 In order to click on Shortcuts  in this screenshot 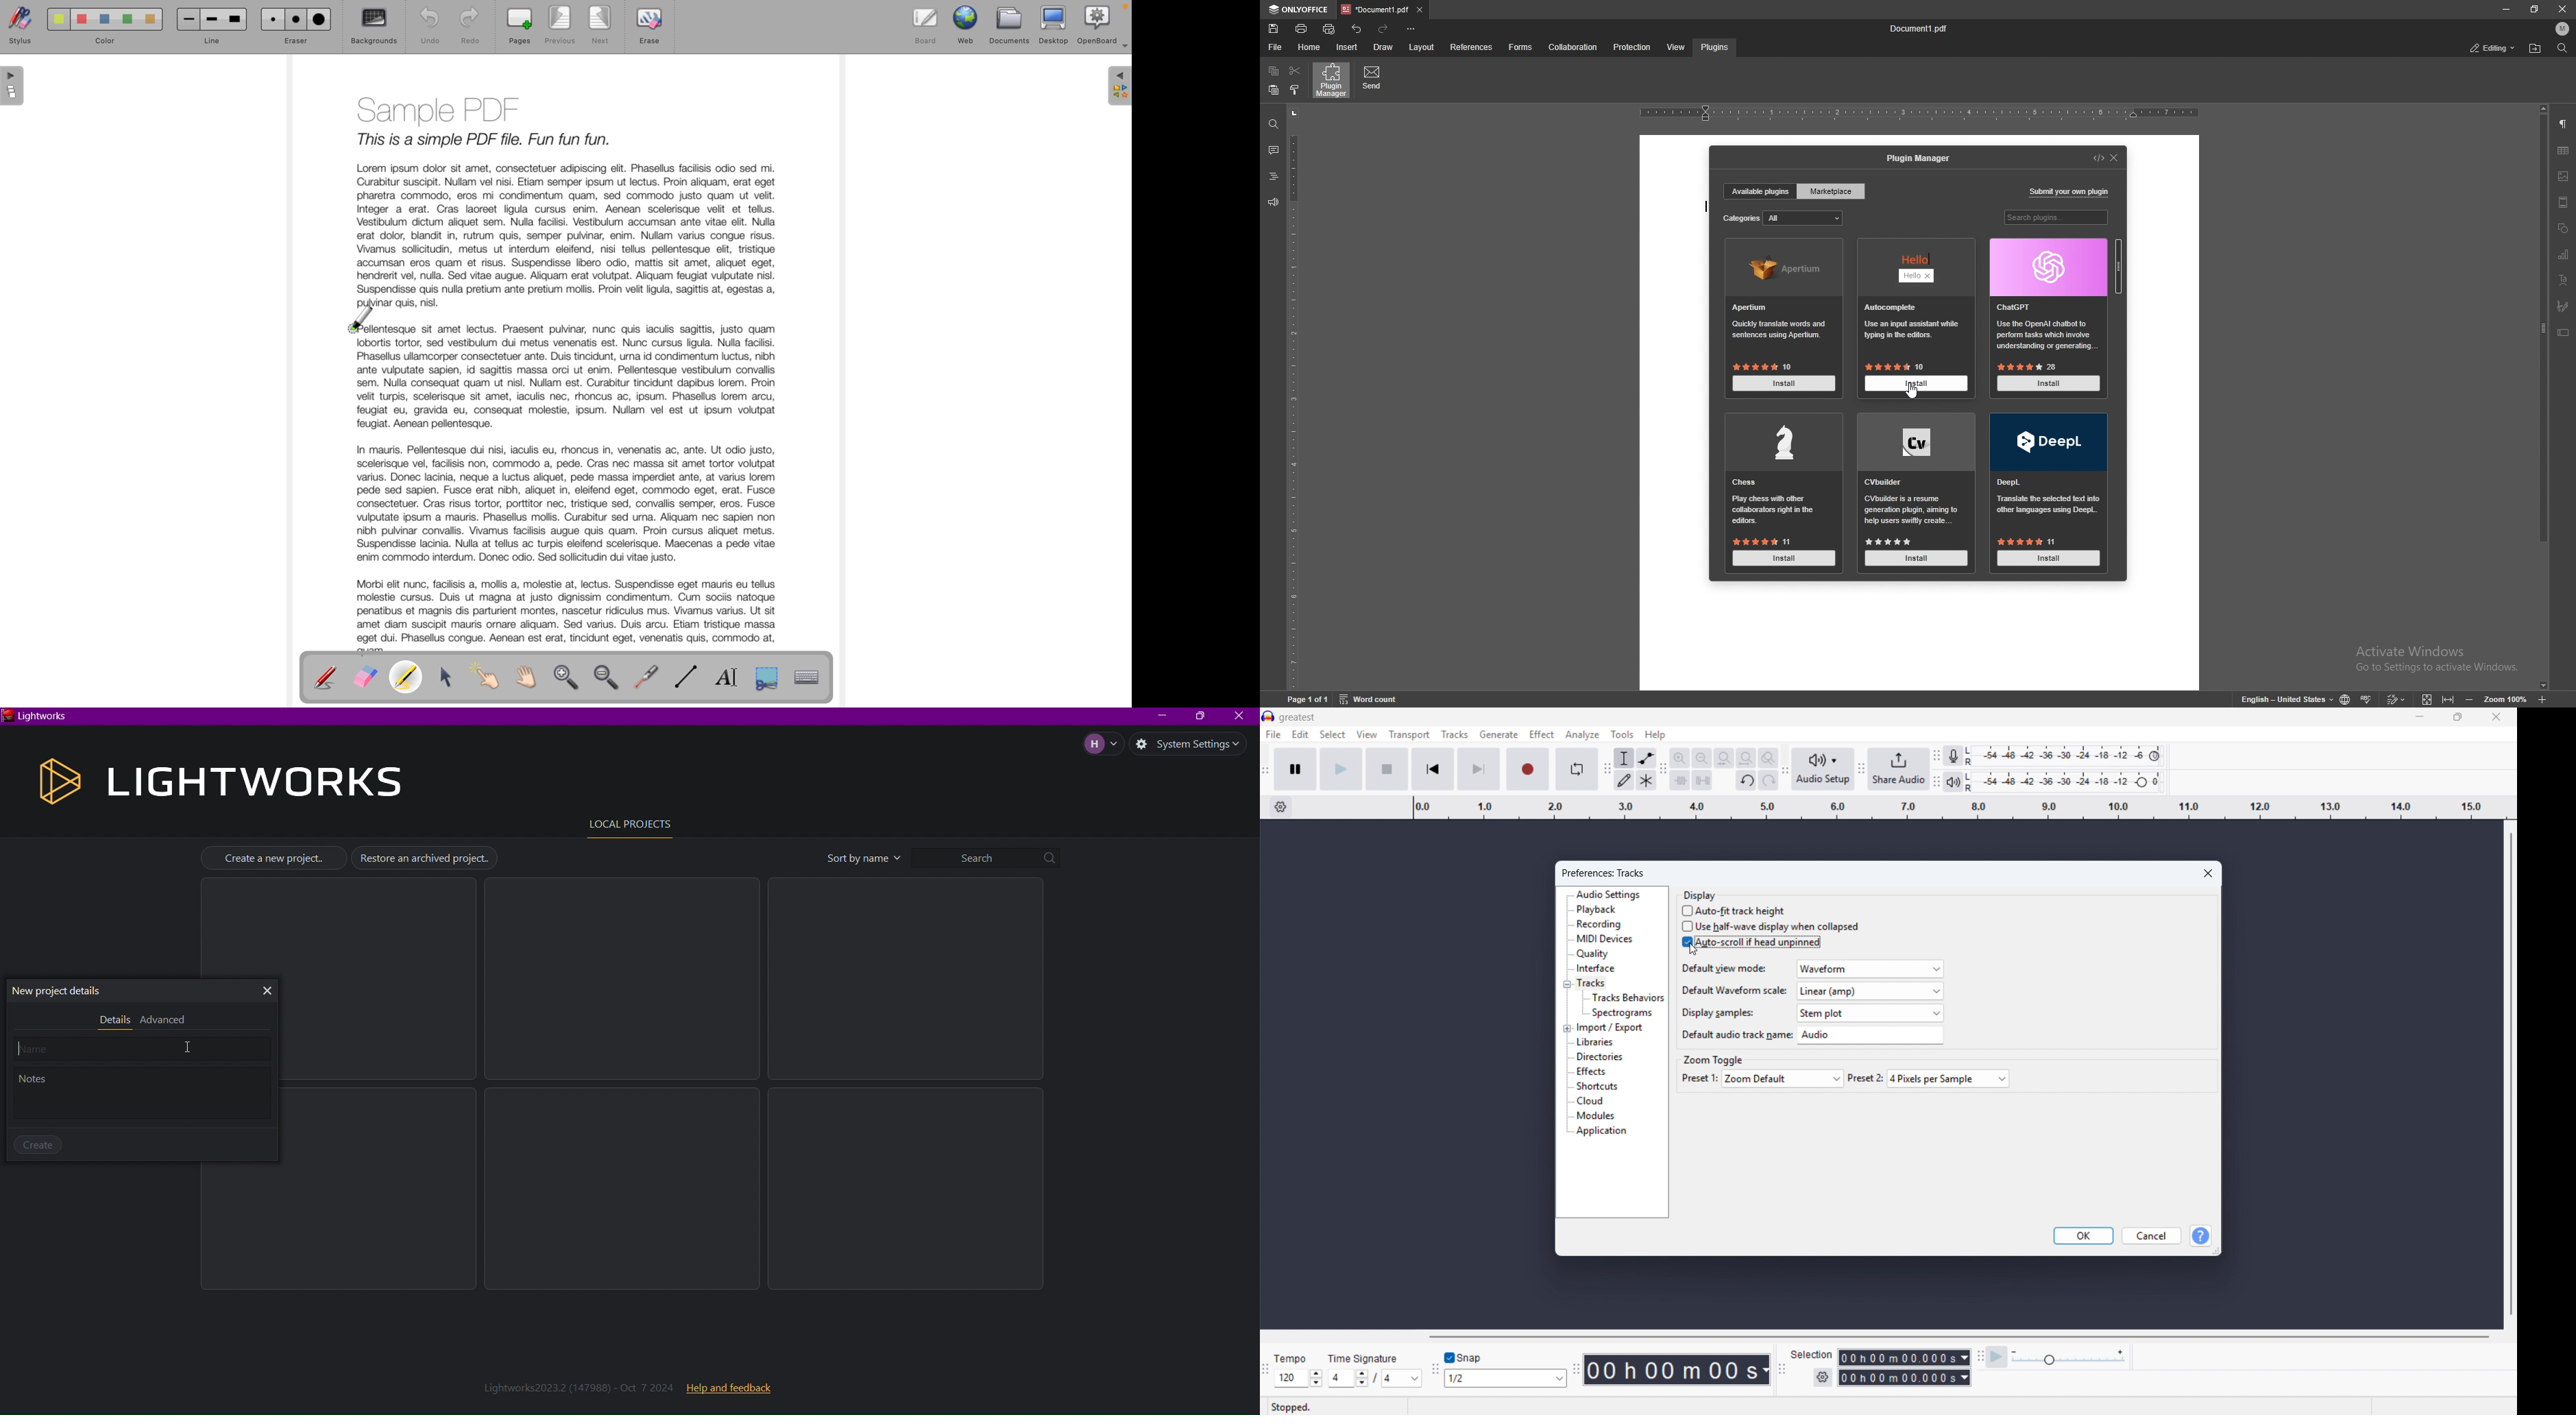, I will do `click(1599, 1086)`.